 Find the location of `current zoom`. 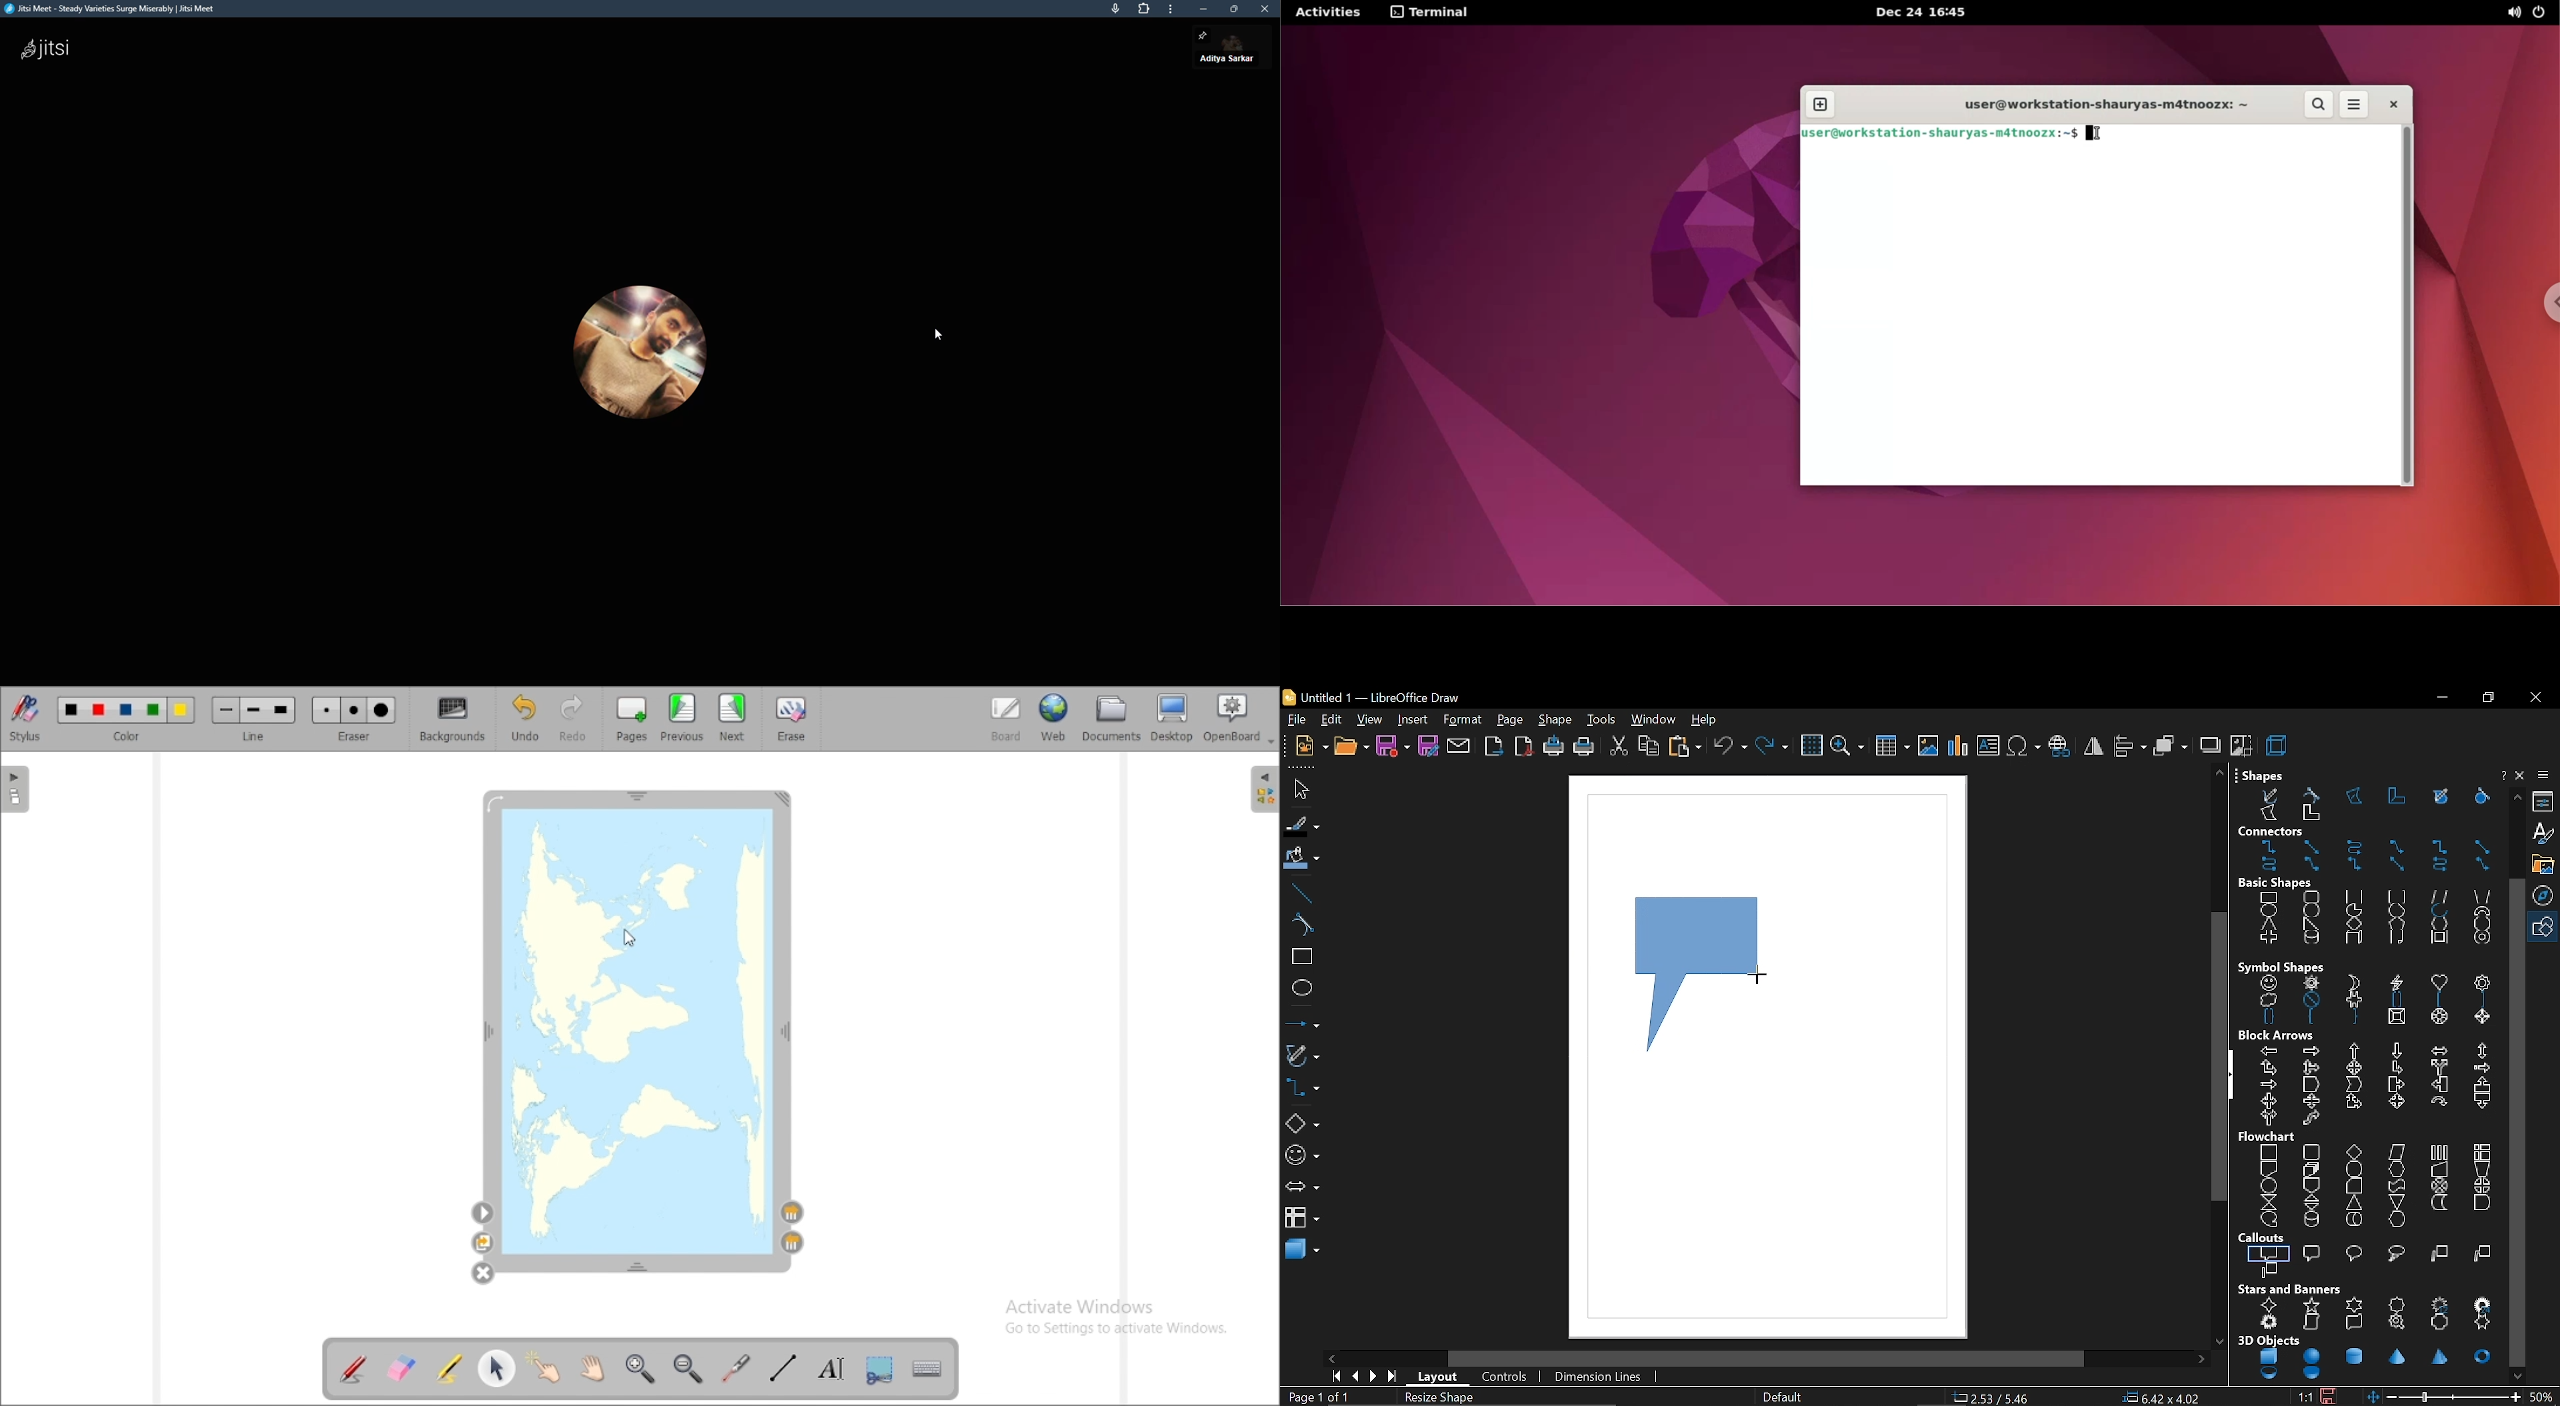

current zoom is located at coordinates (2543, 1397).